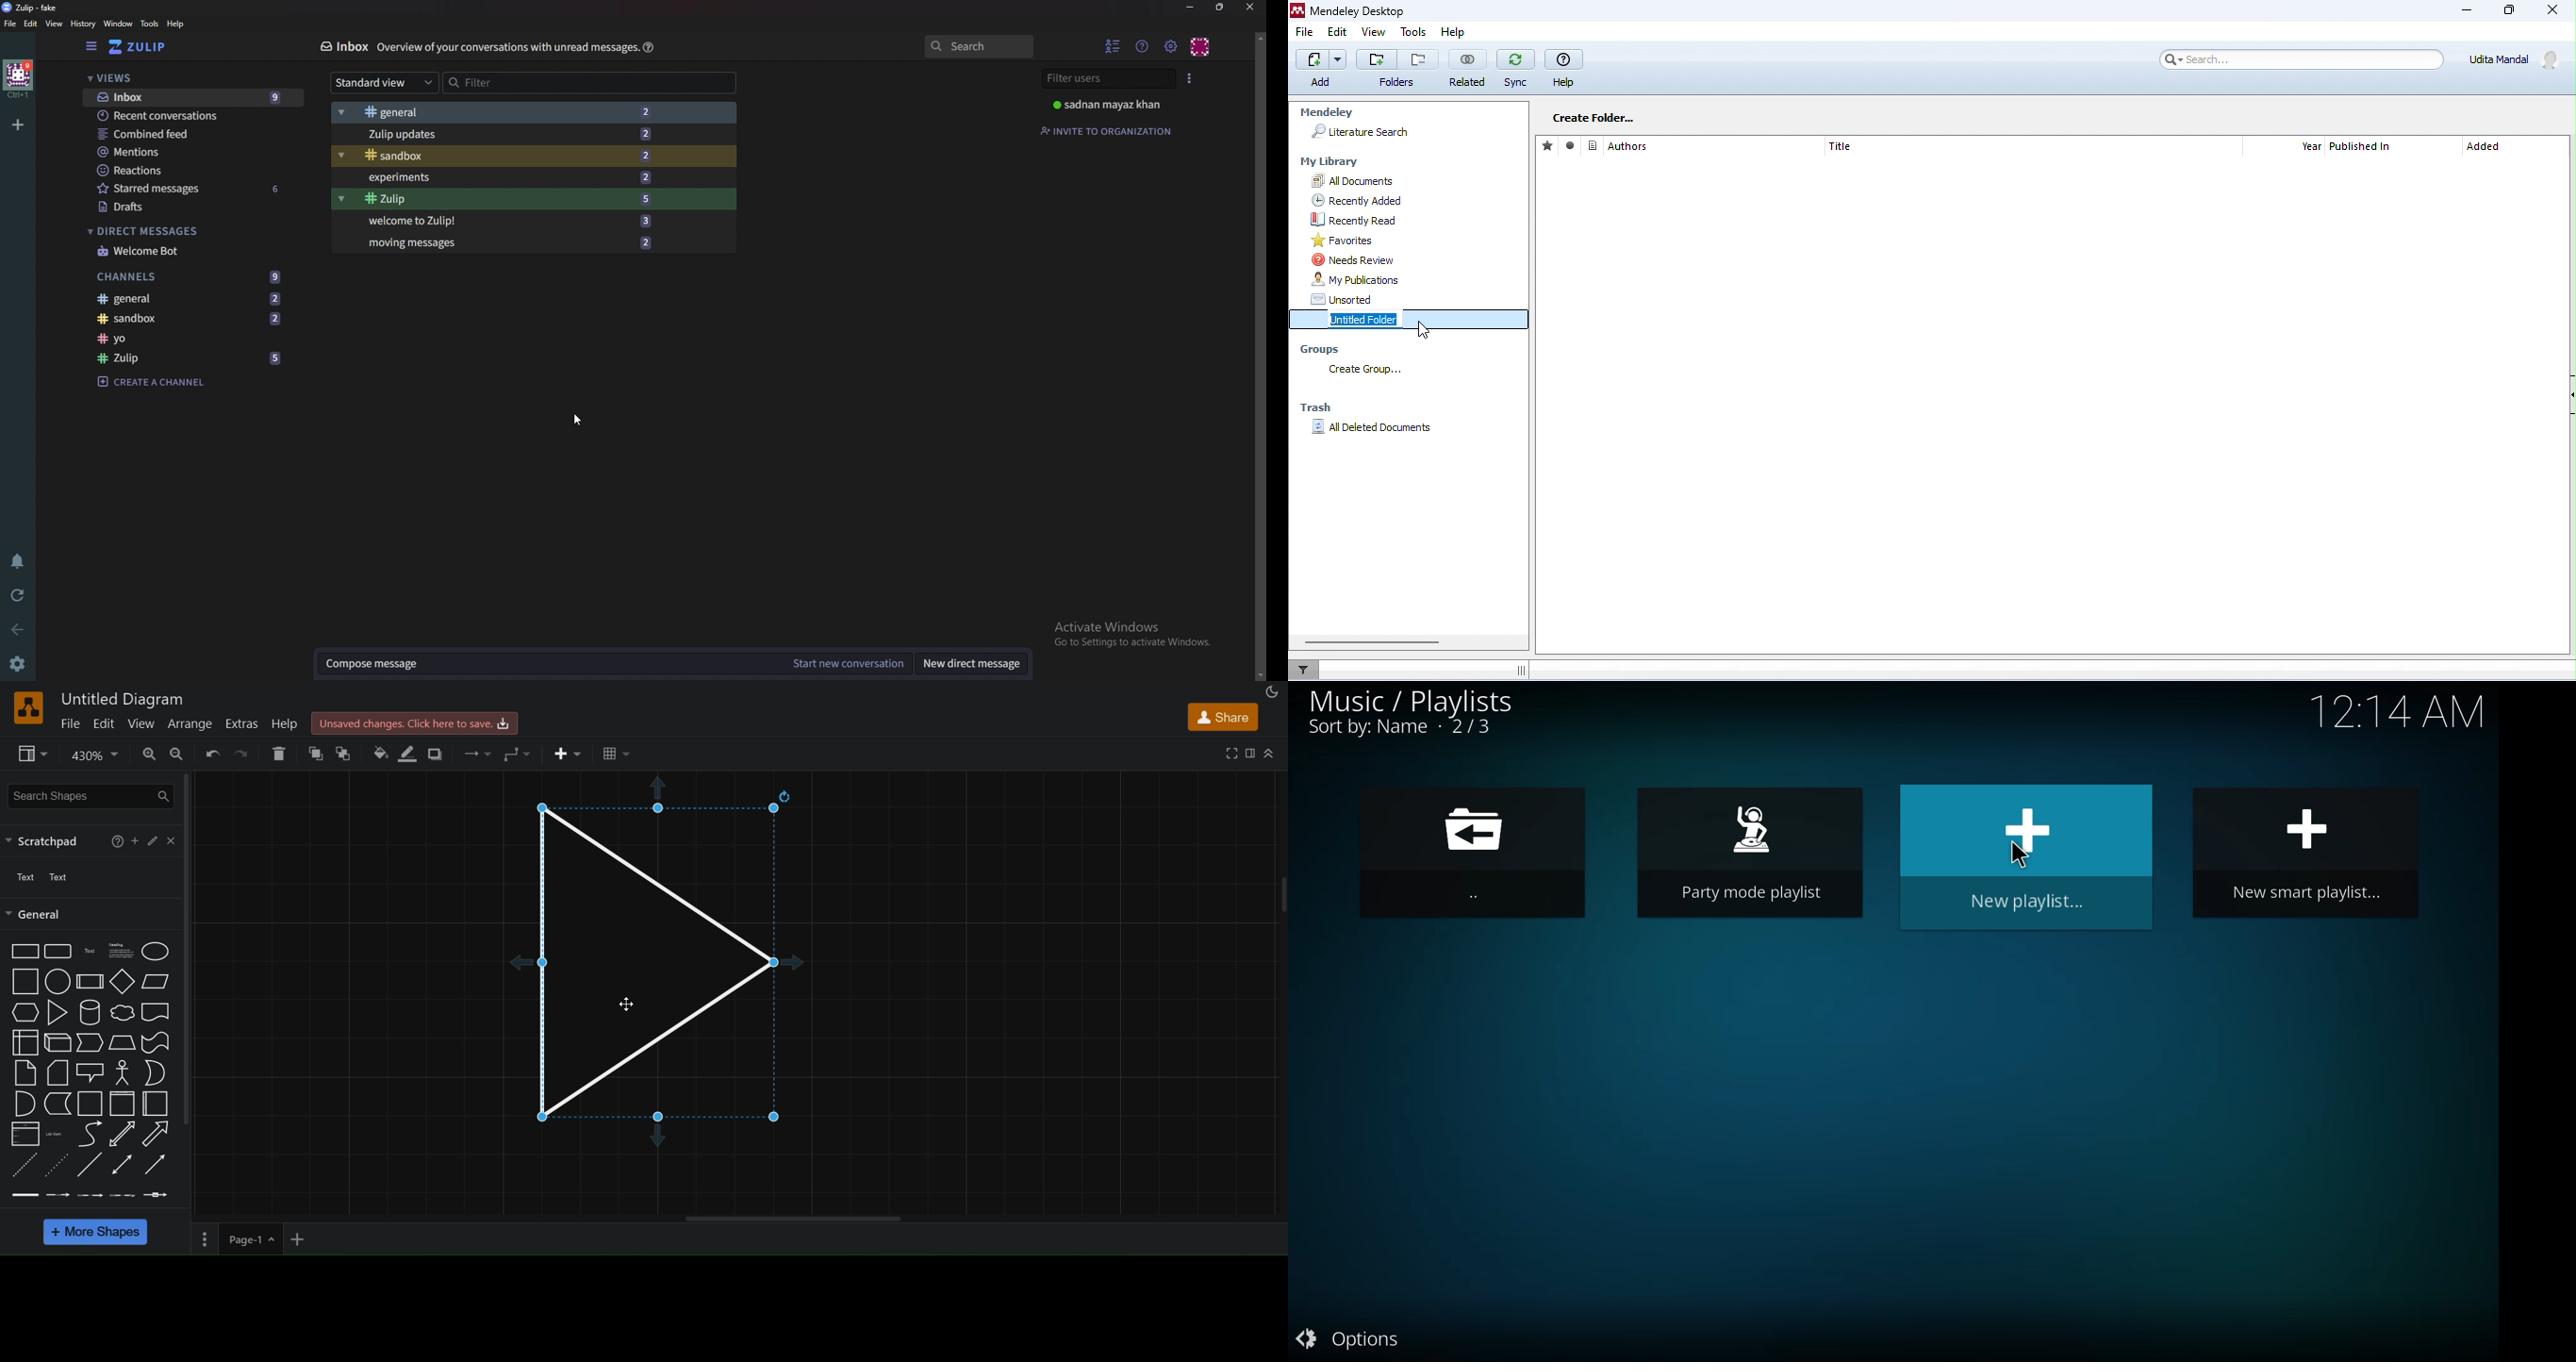  I want to click on table, so click(618, 753).